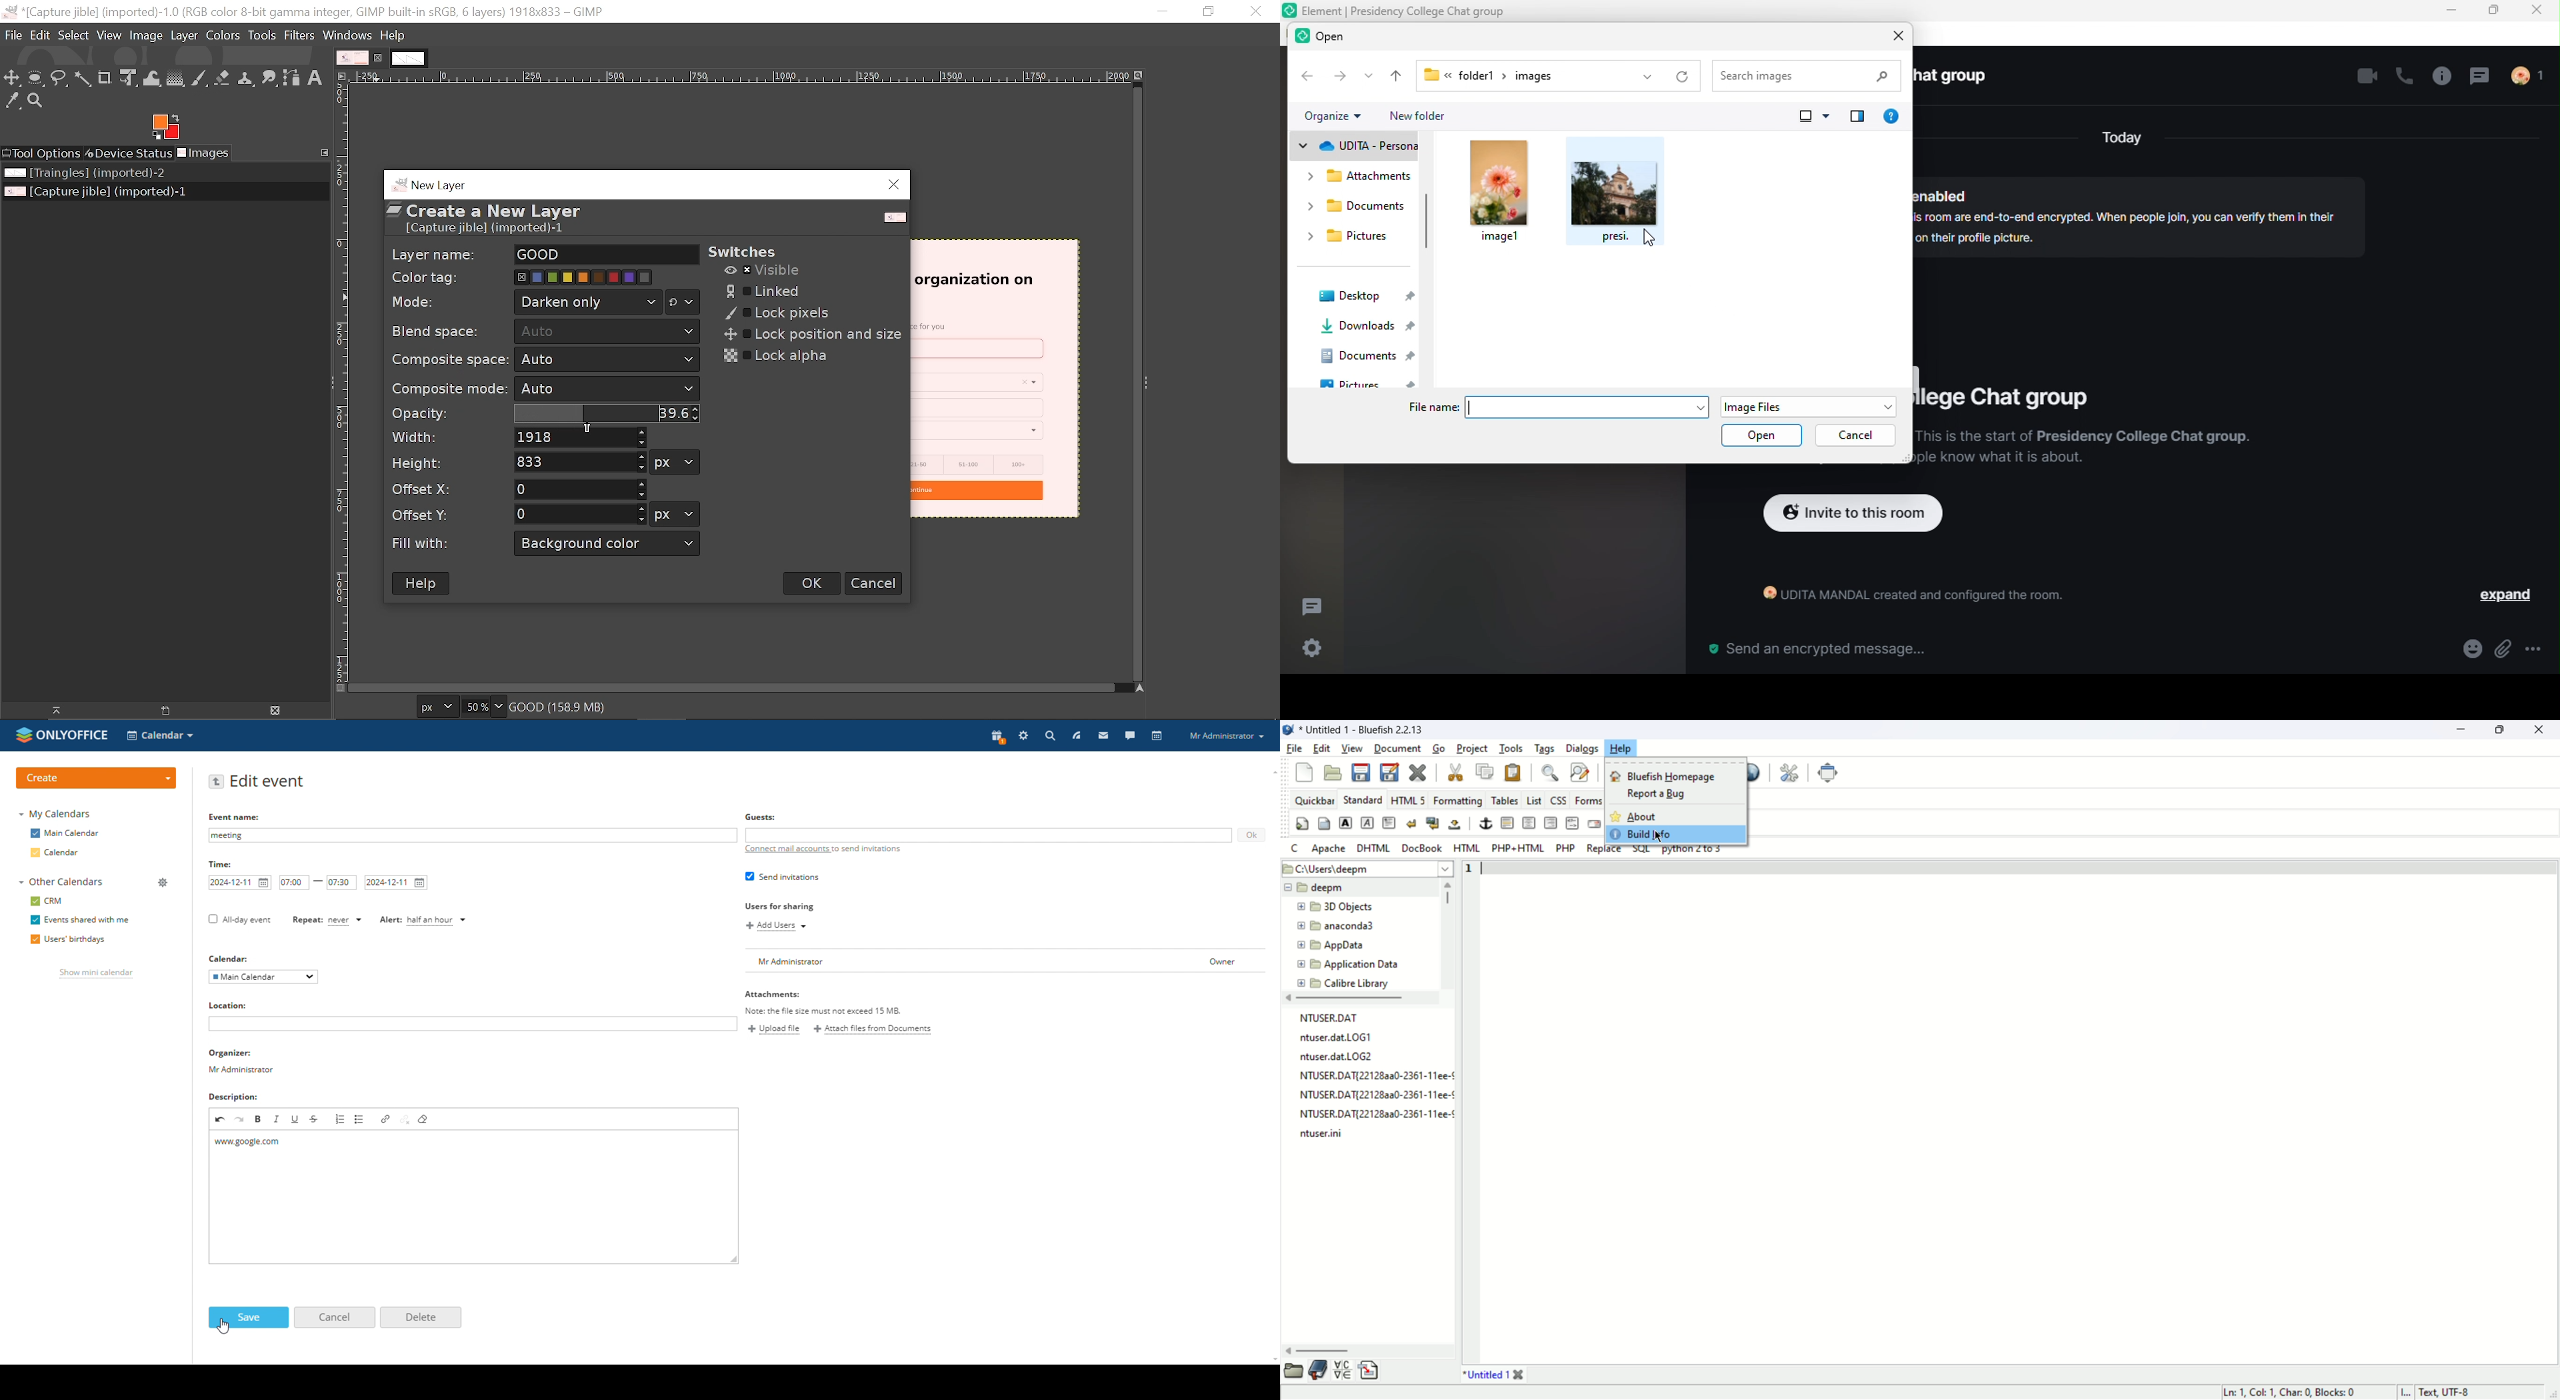  What do you see at coordinates (1857, 119) in the screenshot?
I see `show the preview pane` at bounding box center [1857, 119].